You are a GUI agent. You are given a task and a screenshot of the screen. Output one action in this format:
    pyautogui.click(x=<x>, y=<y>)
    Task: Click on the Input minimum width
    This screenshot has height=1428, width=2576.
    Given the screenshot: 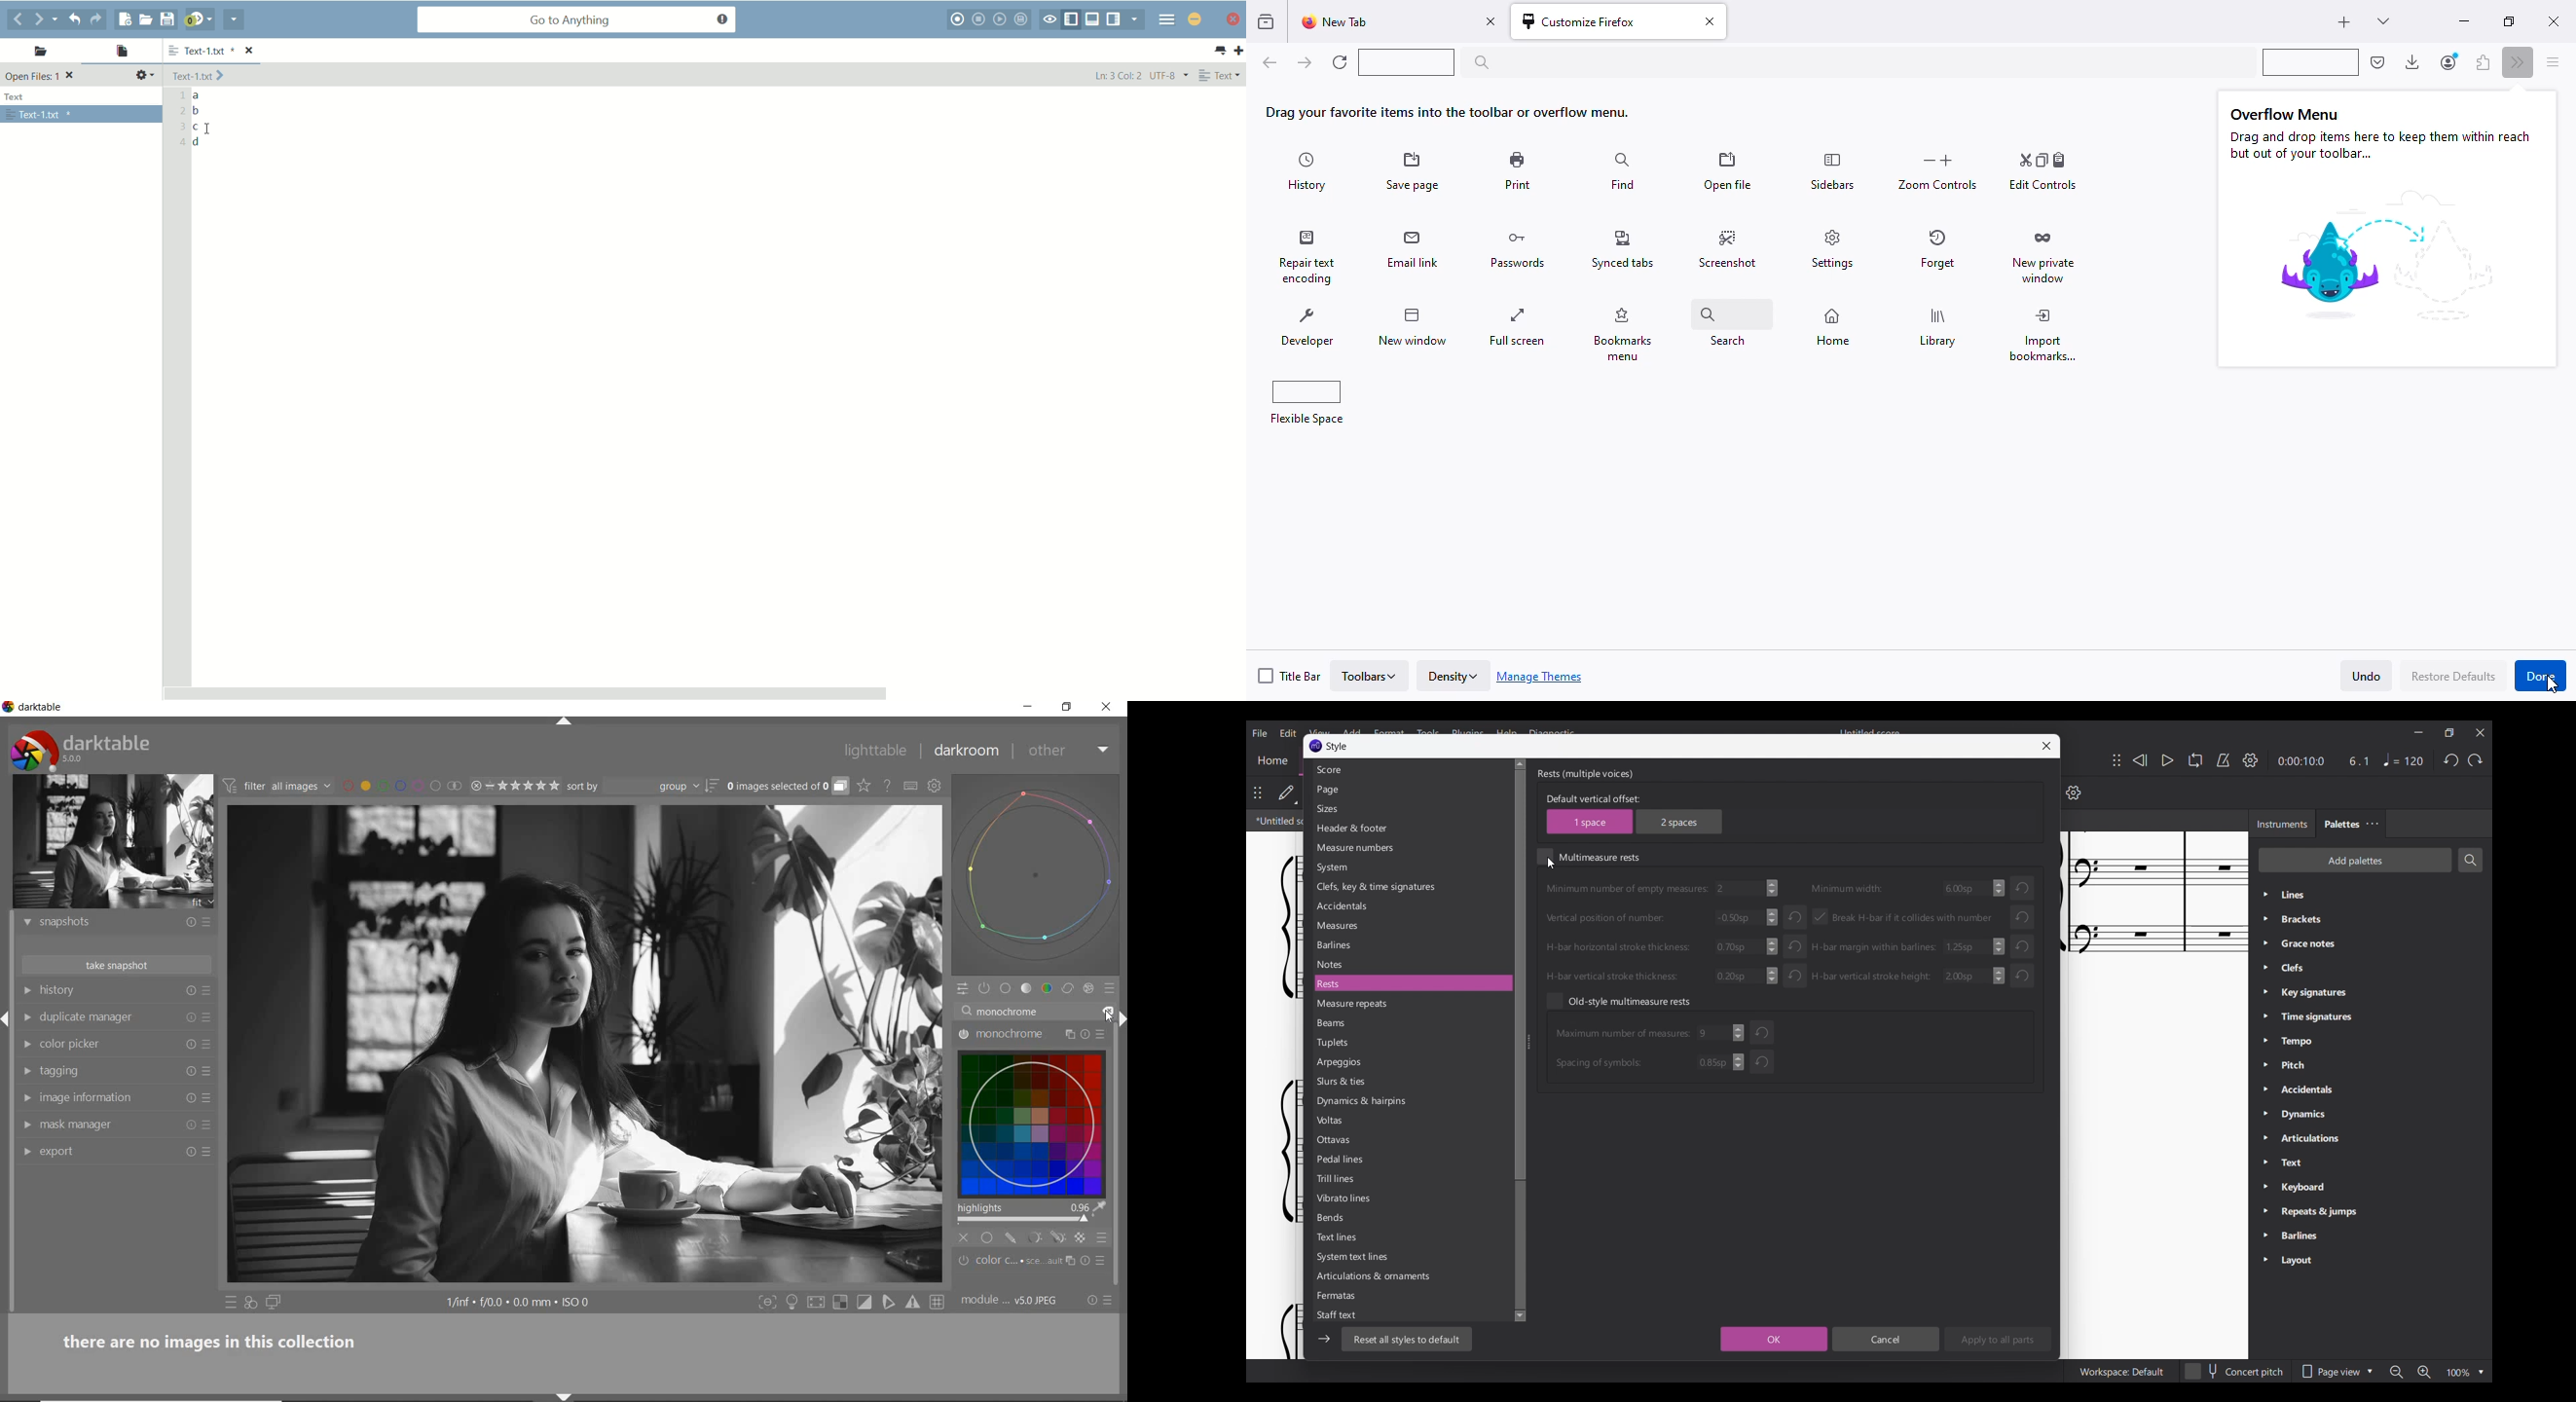 What is the action you would take?
    pyautogui.click(x=1900, y=889)
    